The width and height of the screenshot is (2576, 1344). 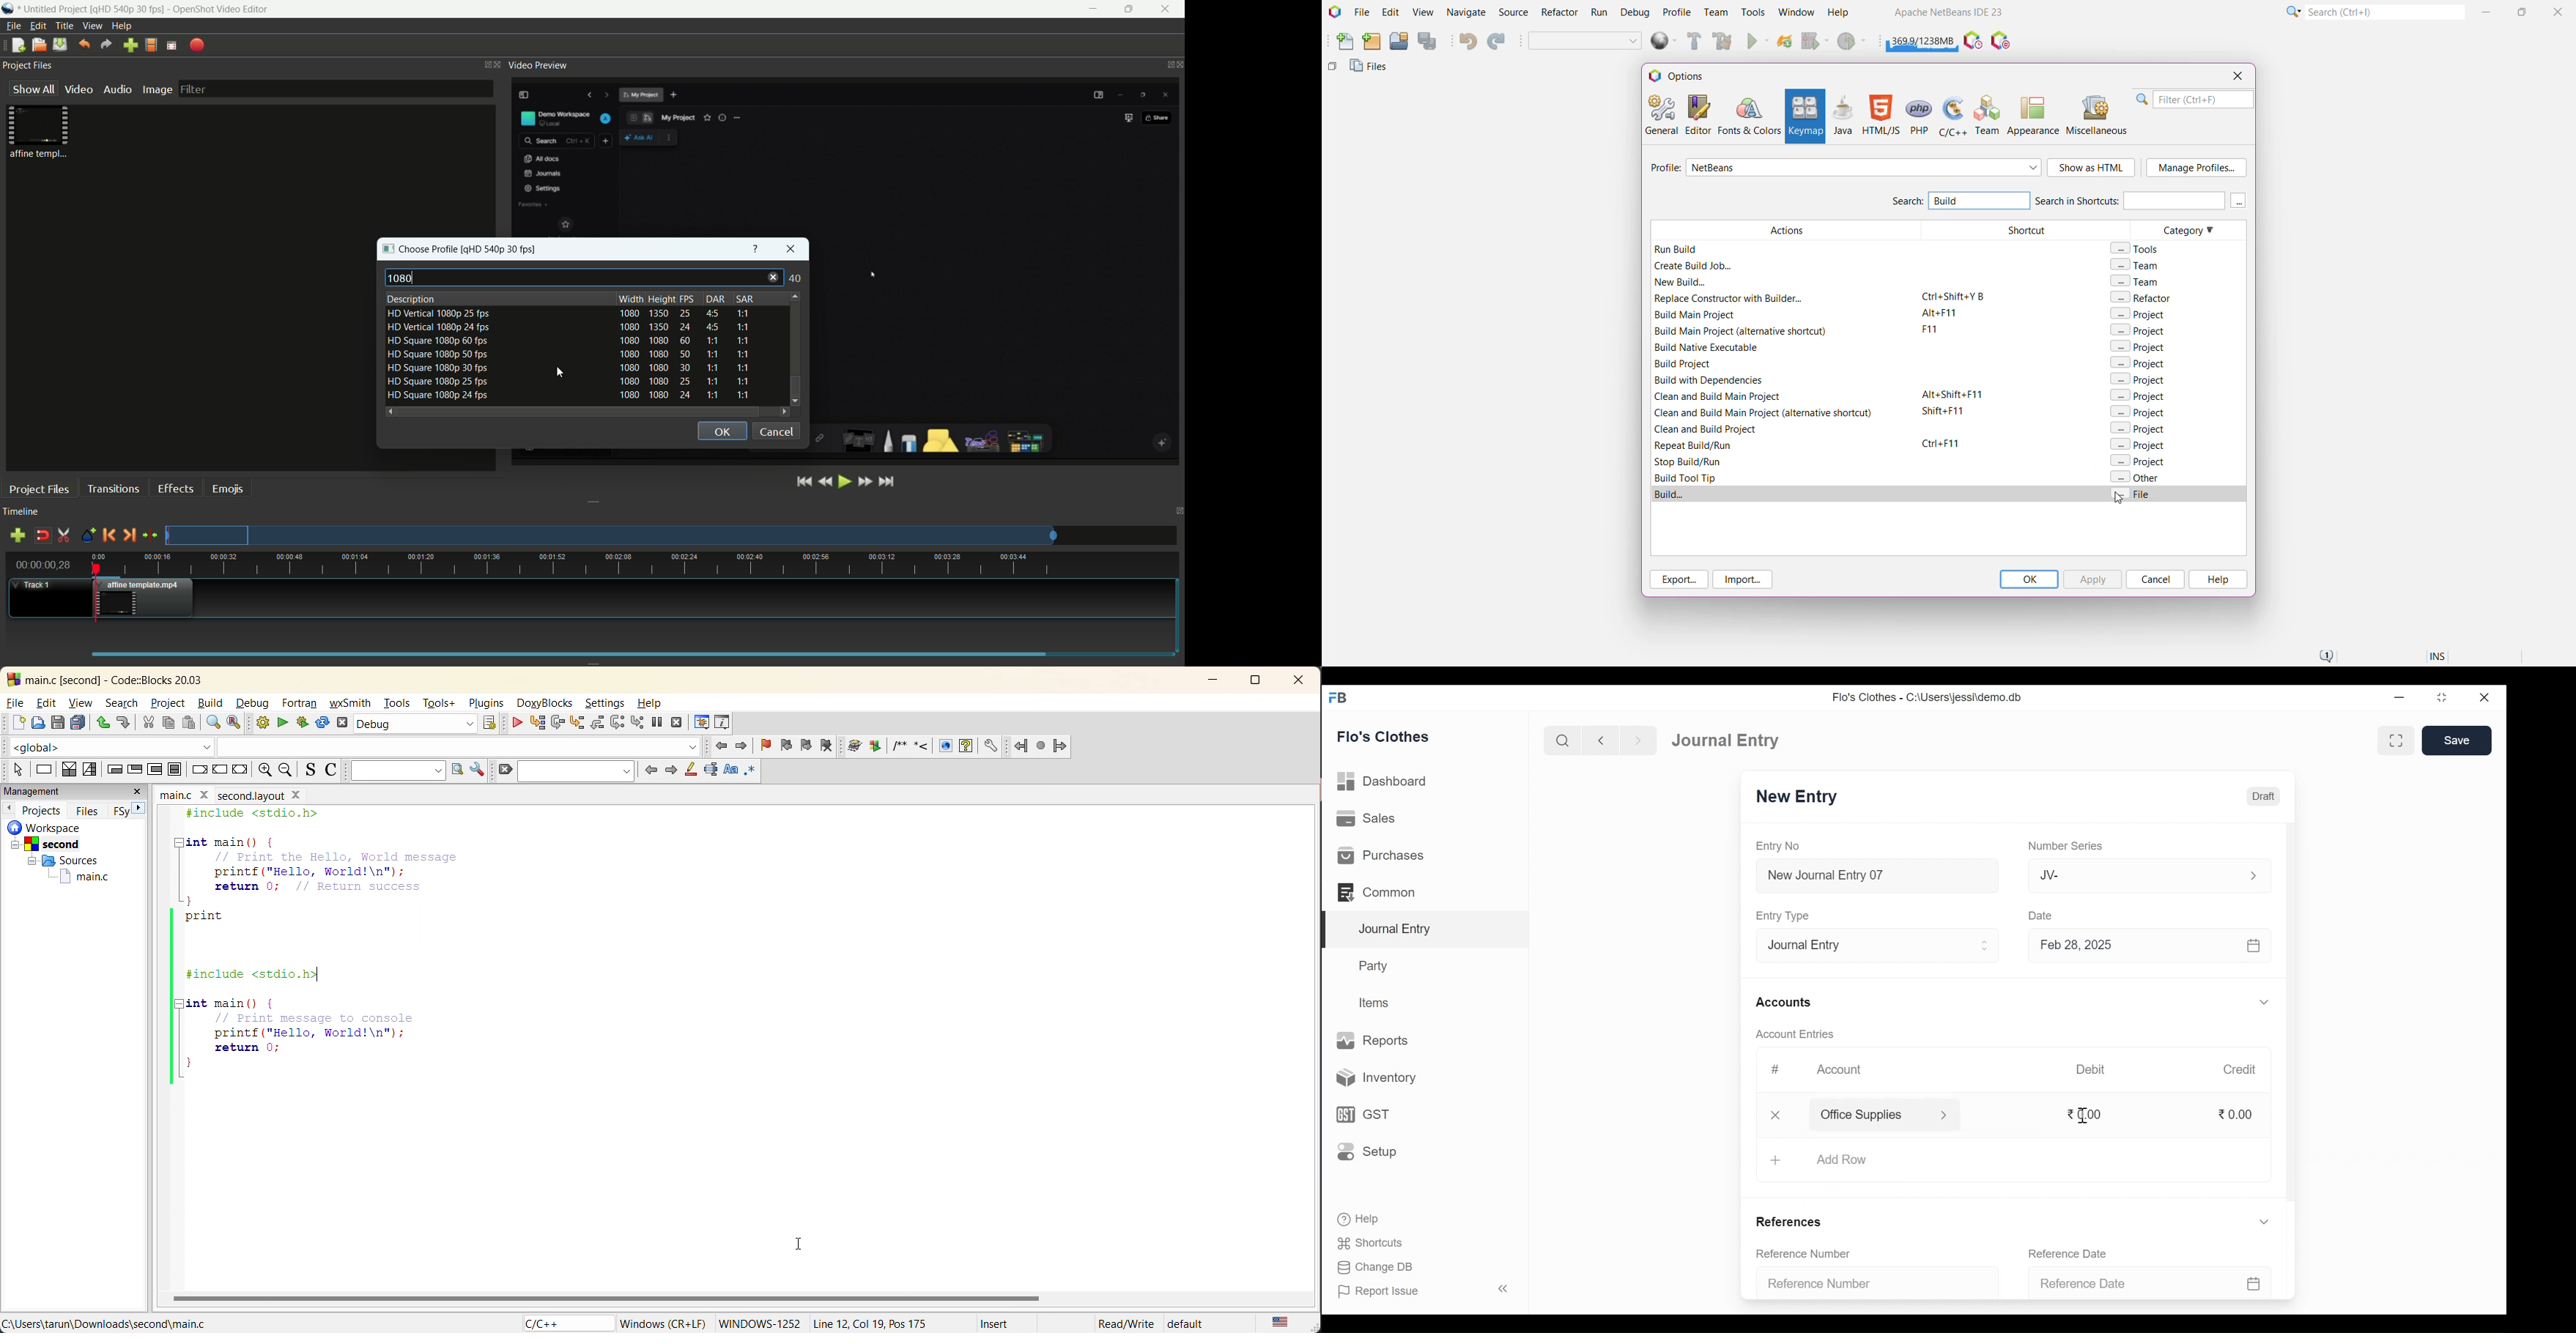 What do you see at coordinates (2145, 1284) in the screenshot?
I see `Reference Date` at bounding box center [2145, 1284].